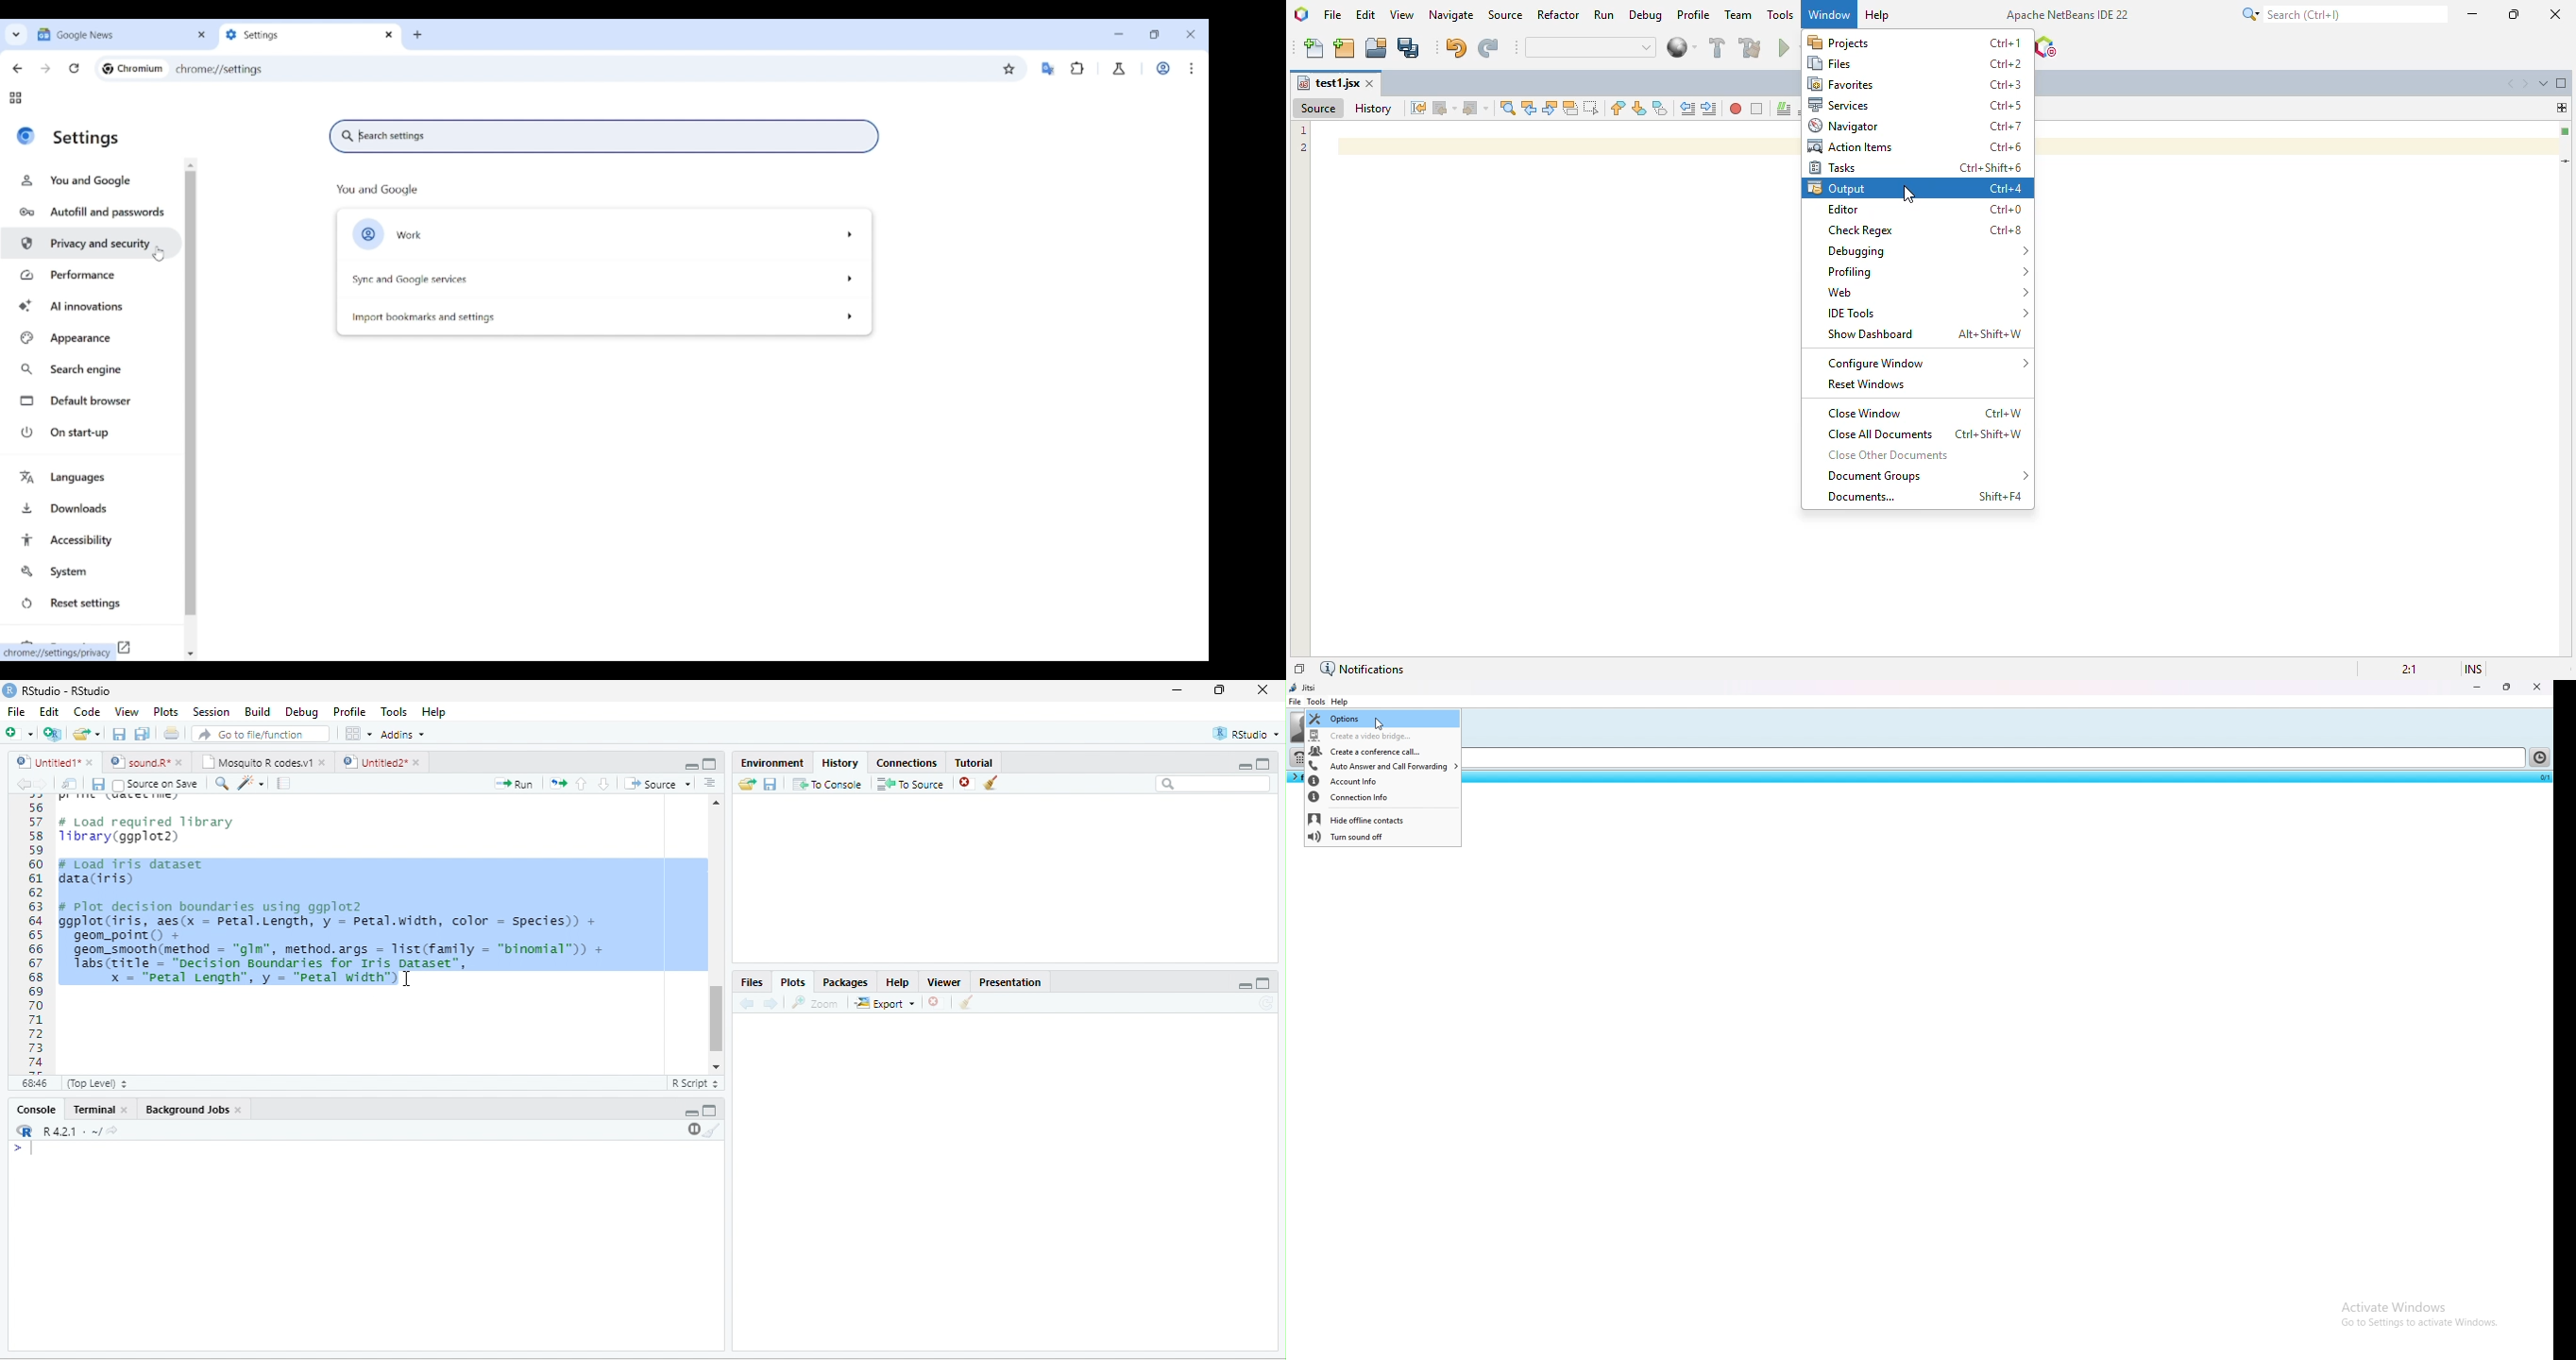 The width and height of the screenshot is (2576, 1372). Describe the element at coordinates (2544, 82) in the screenshot. I see `show opened documents list` at that location.